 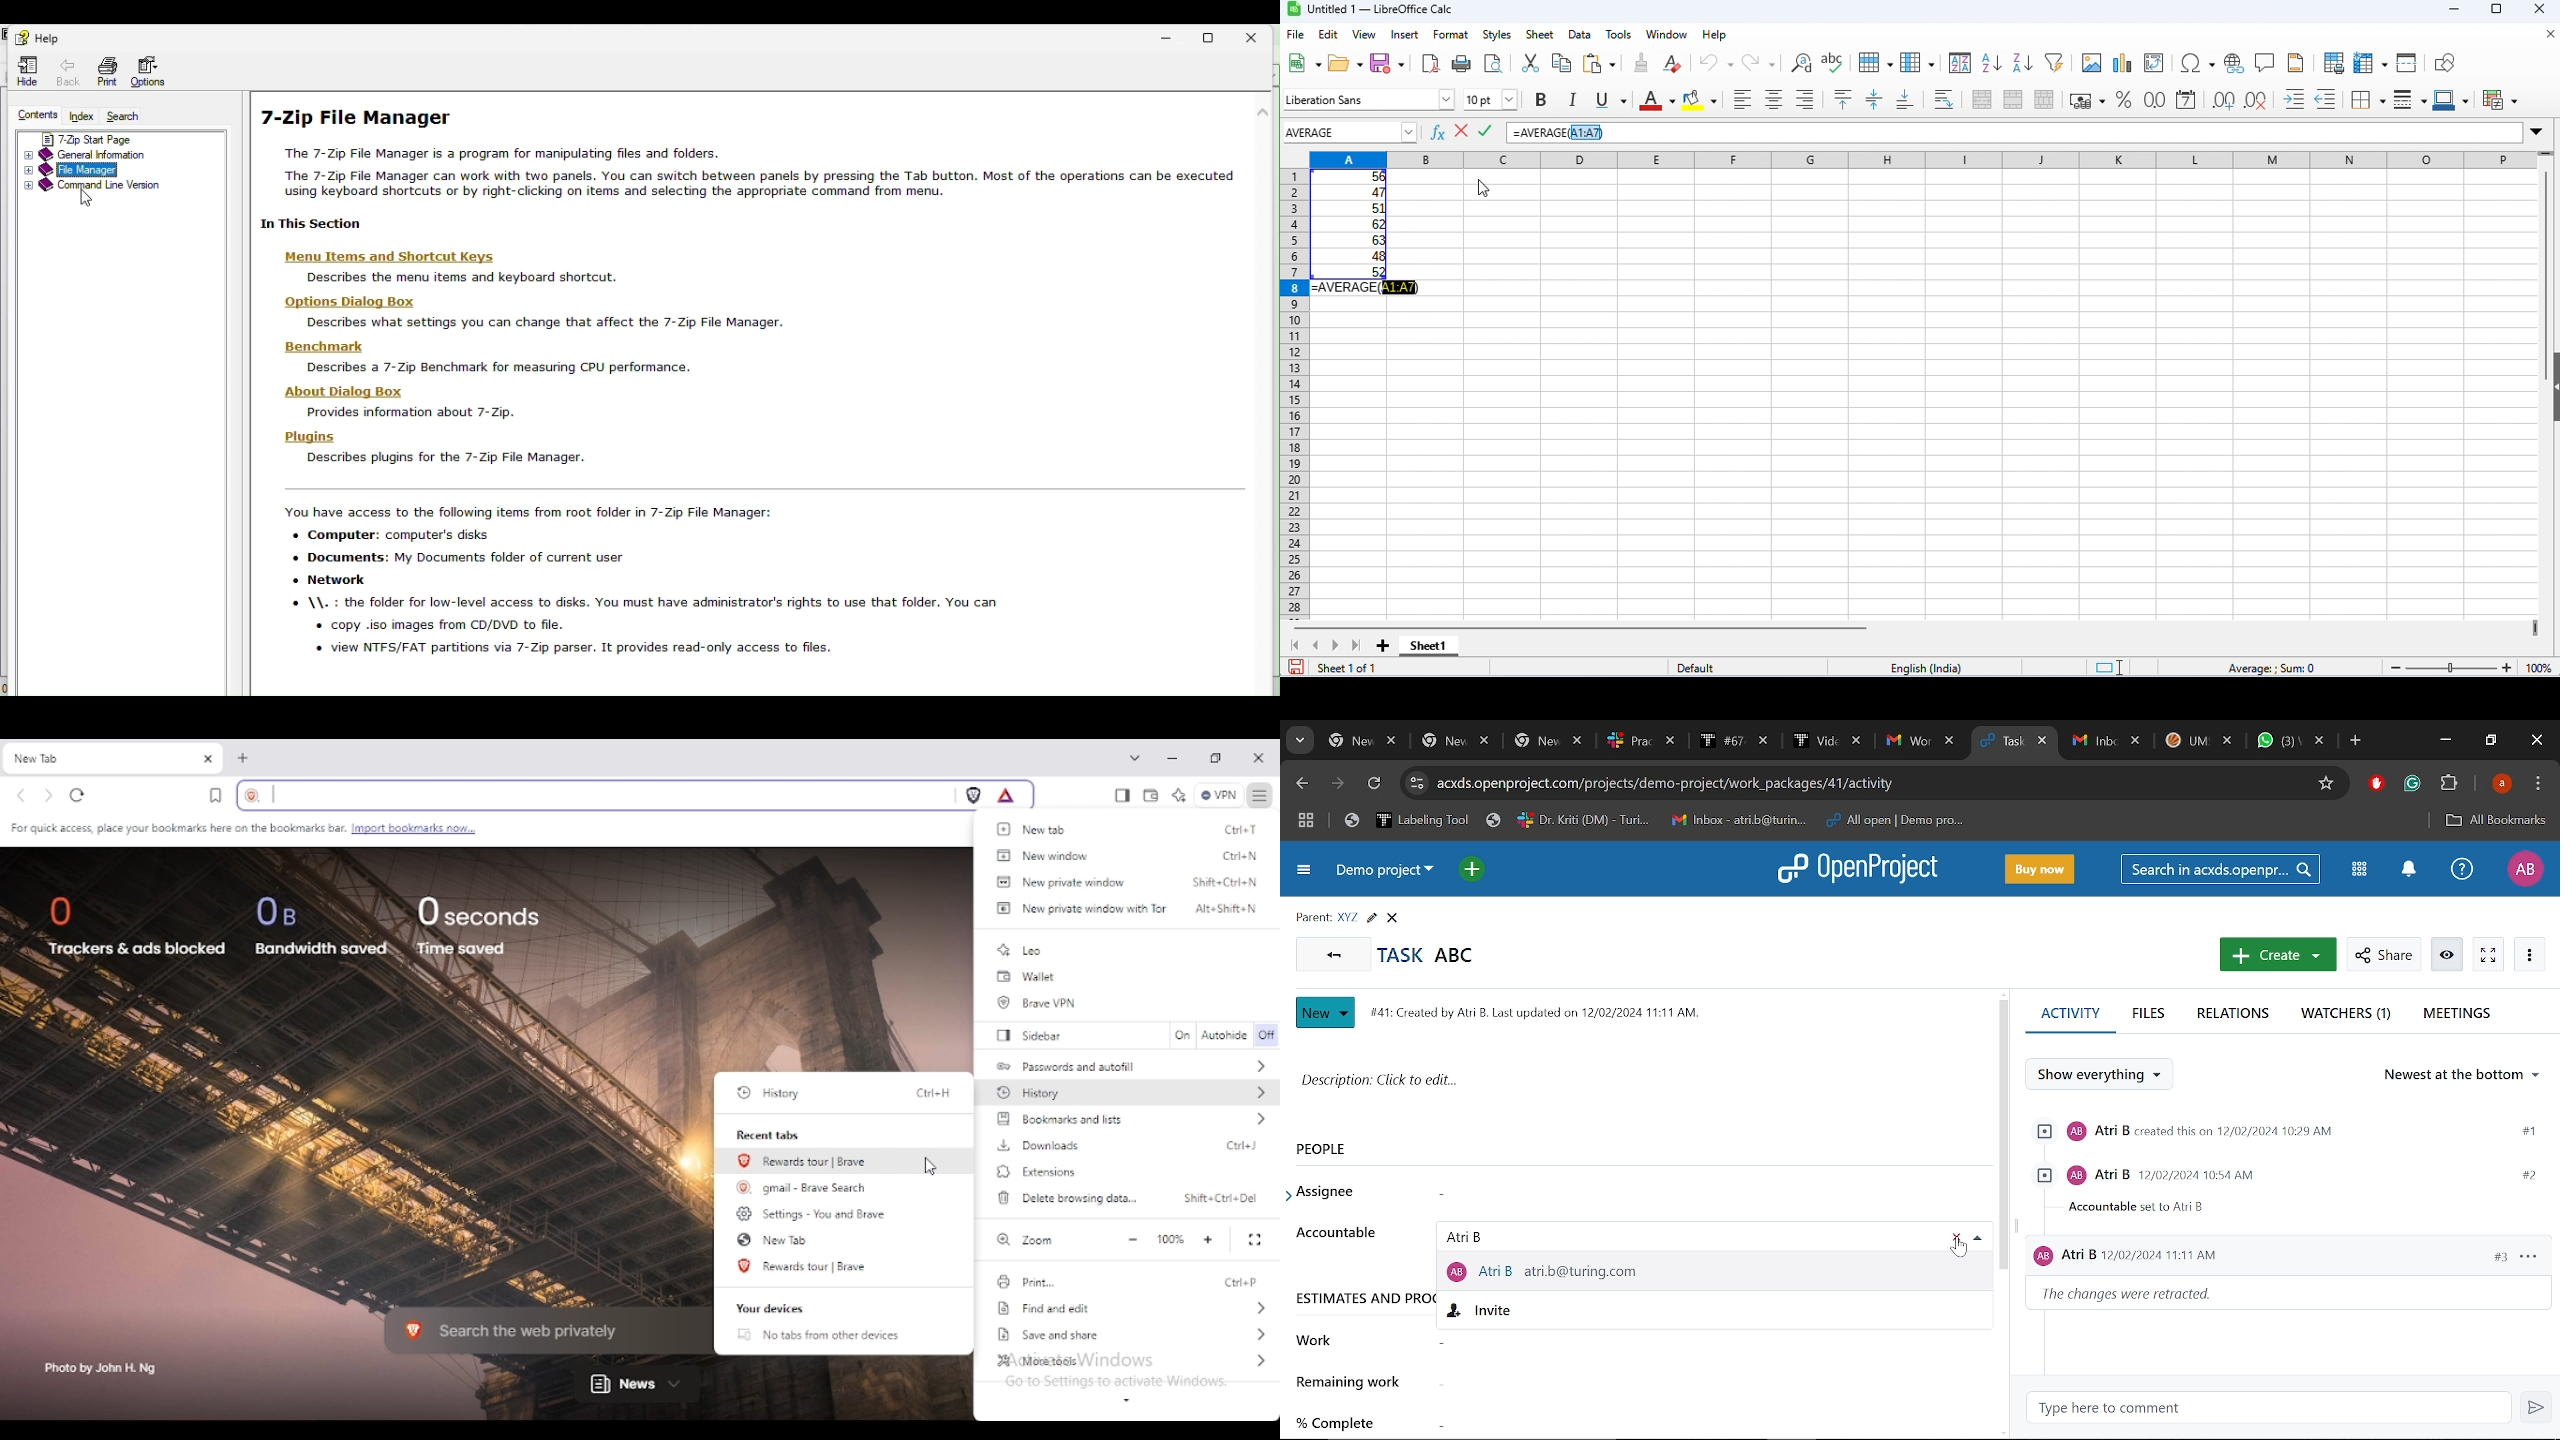 What do you see at coordinates (492, 368) in the screenshot?
I see `Describes a 7-Zip Benchmark for measunng CPU performance.` at bounding box center [492, 368].